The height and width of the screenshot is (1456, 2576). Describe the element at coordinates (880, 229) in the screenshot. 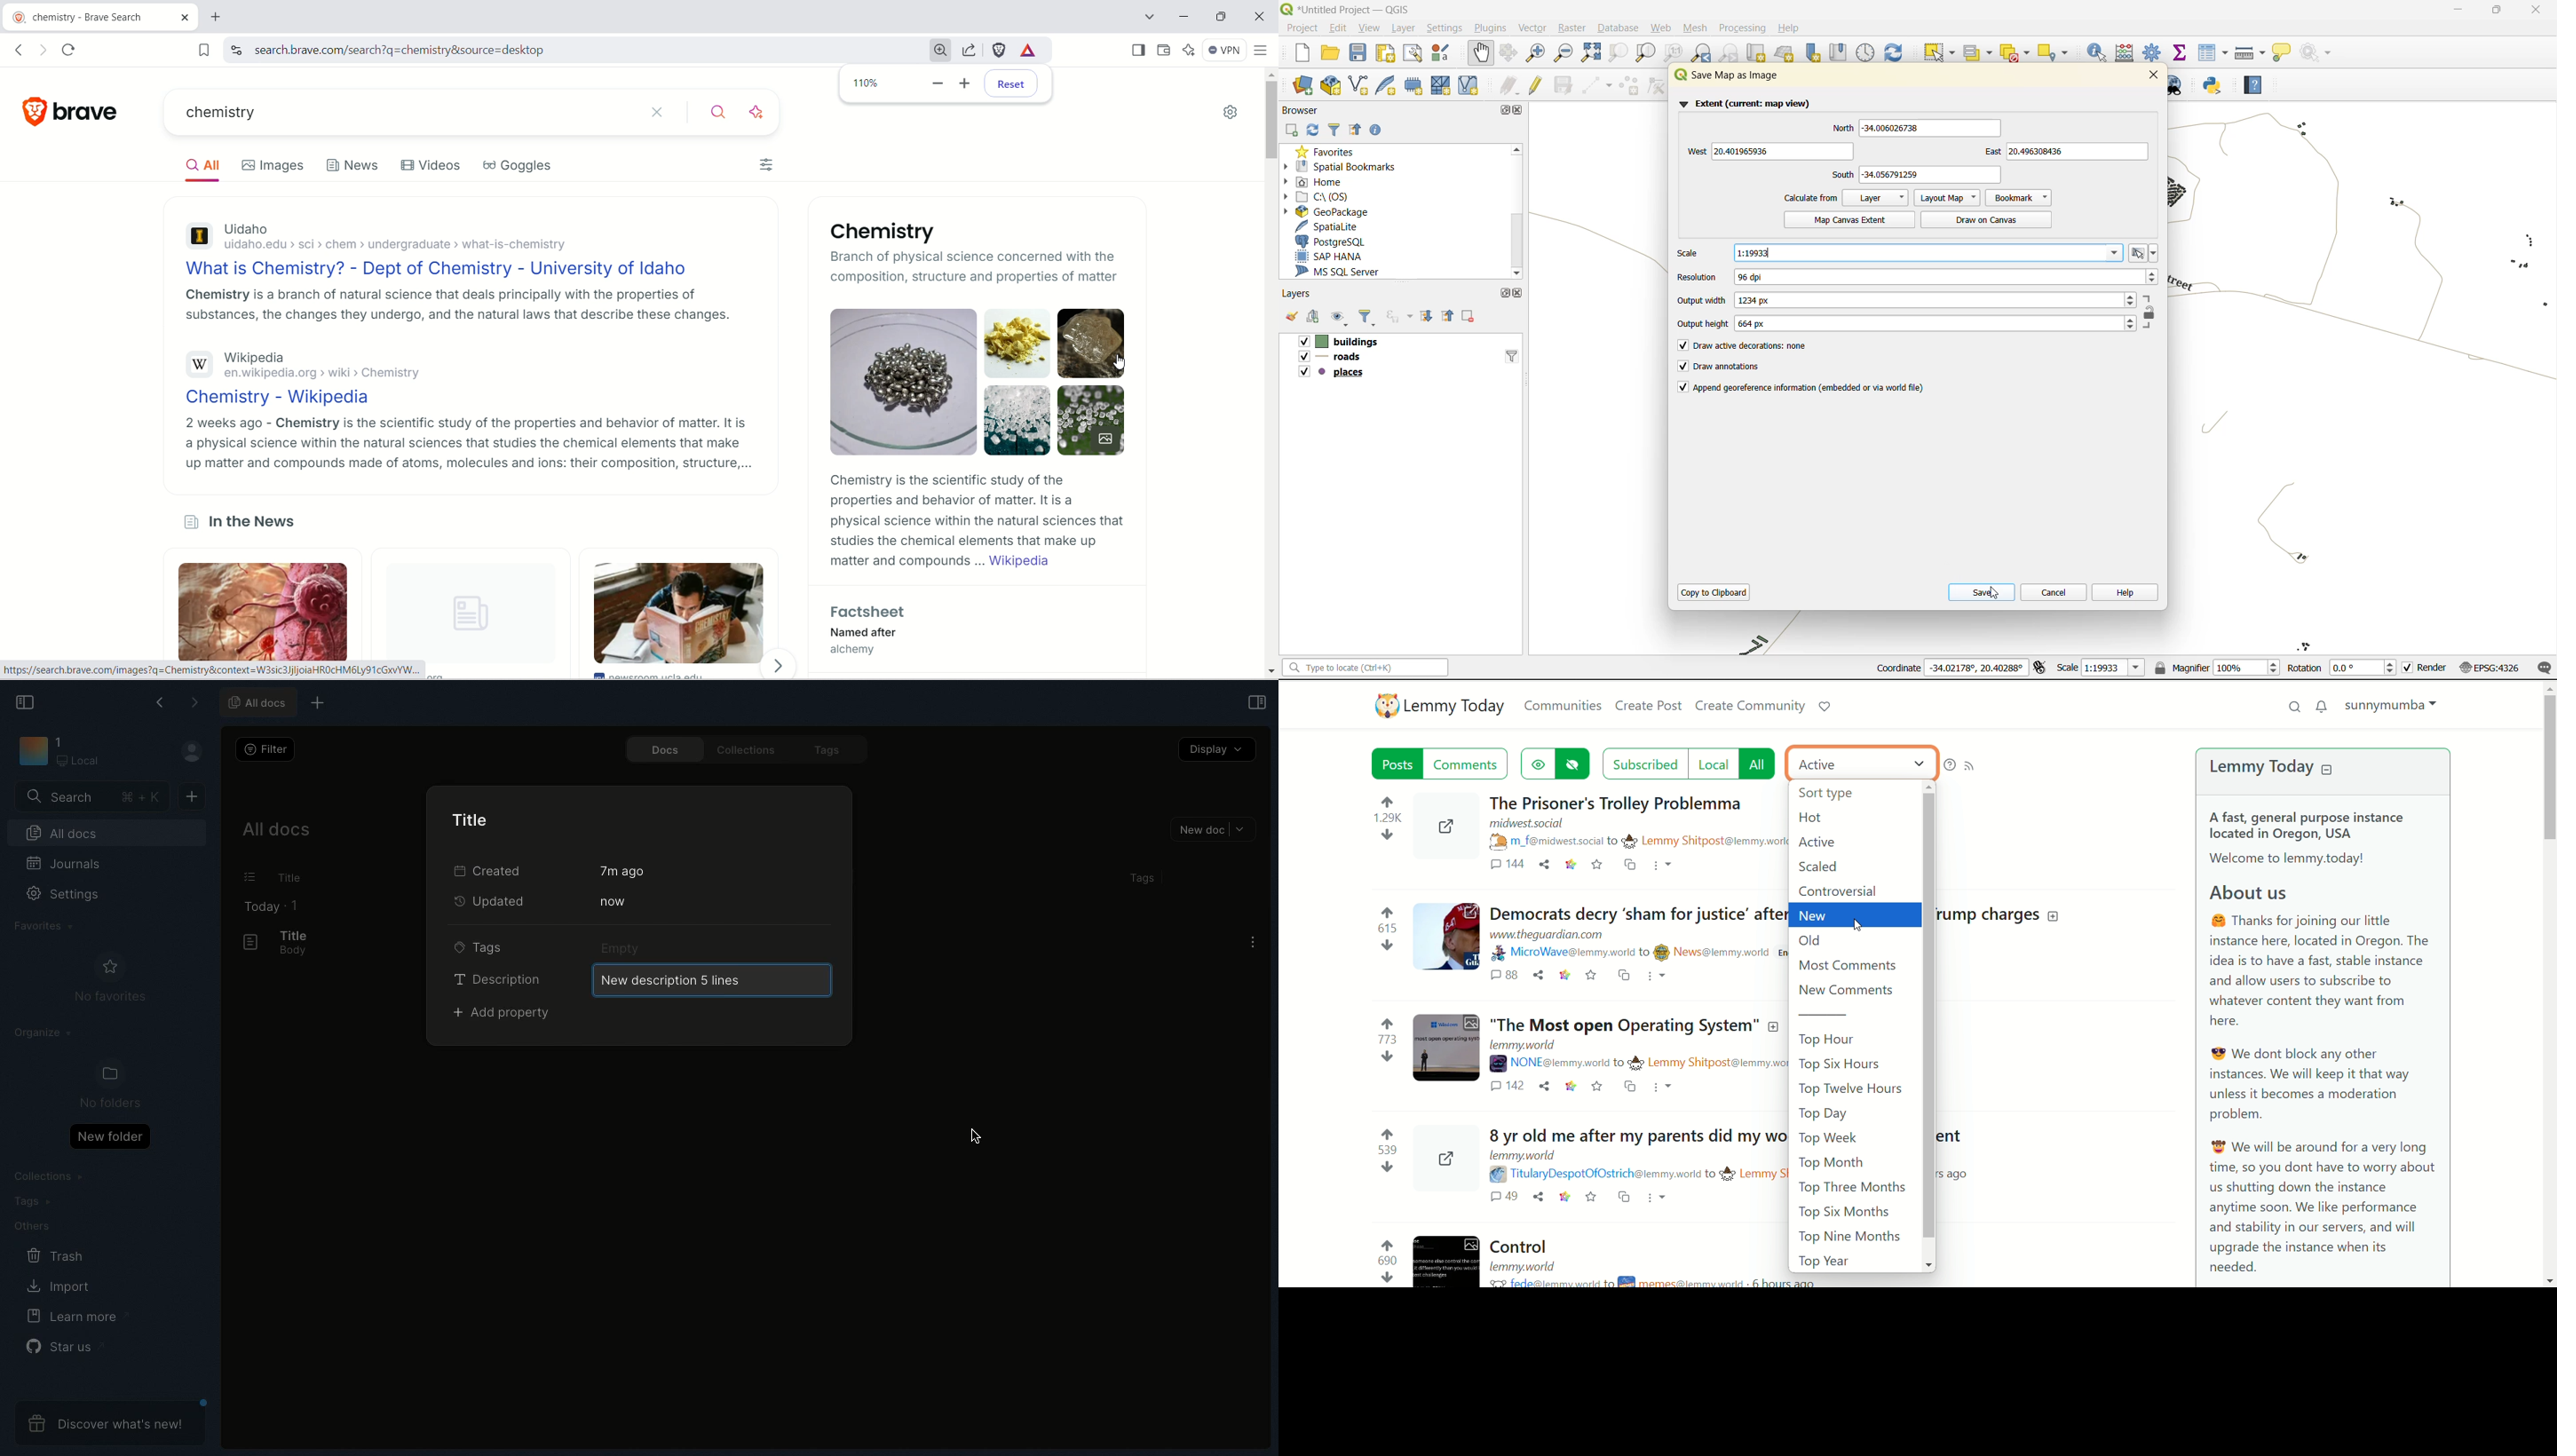

I see `Chemistry` at that location.